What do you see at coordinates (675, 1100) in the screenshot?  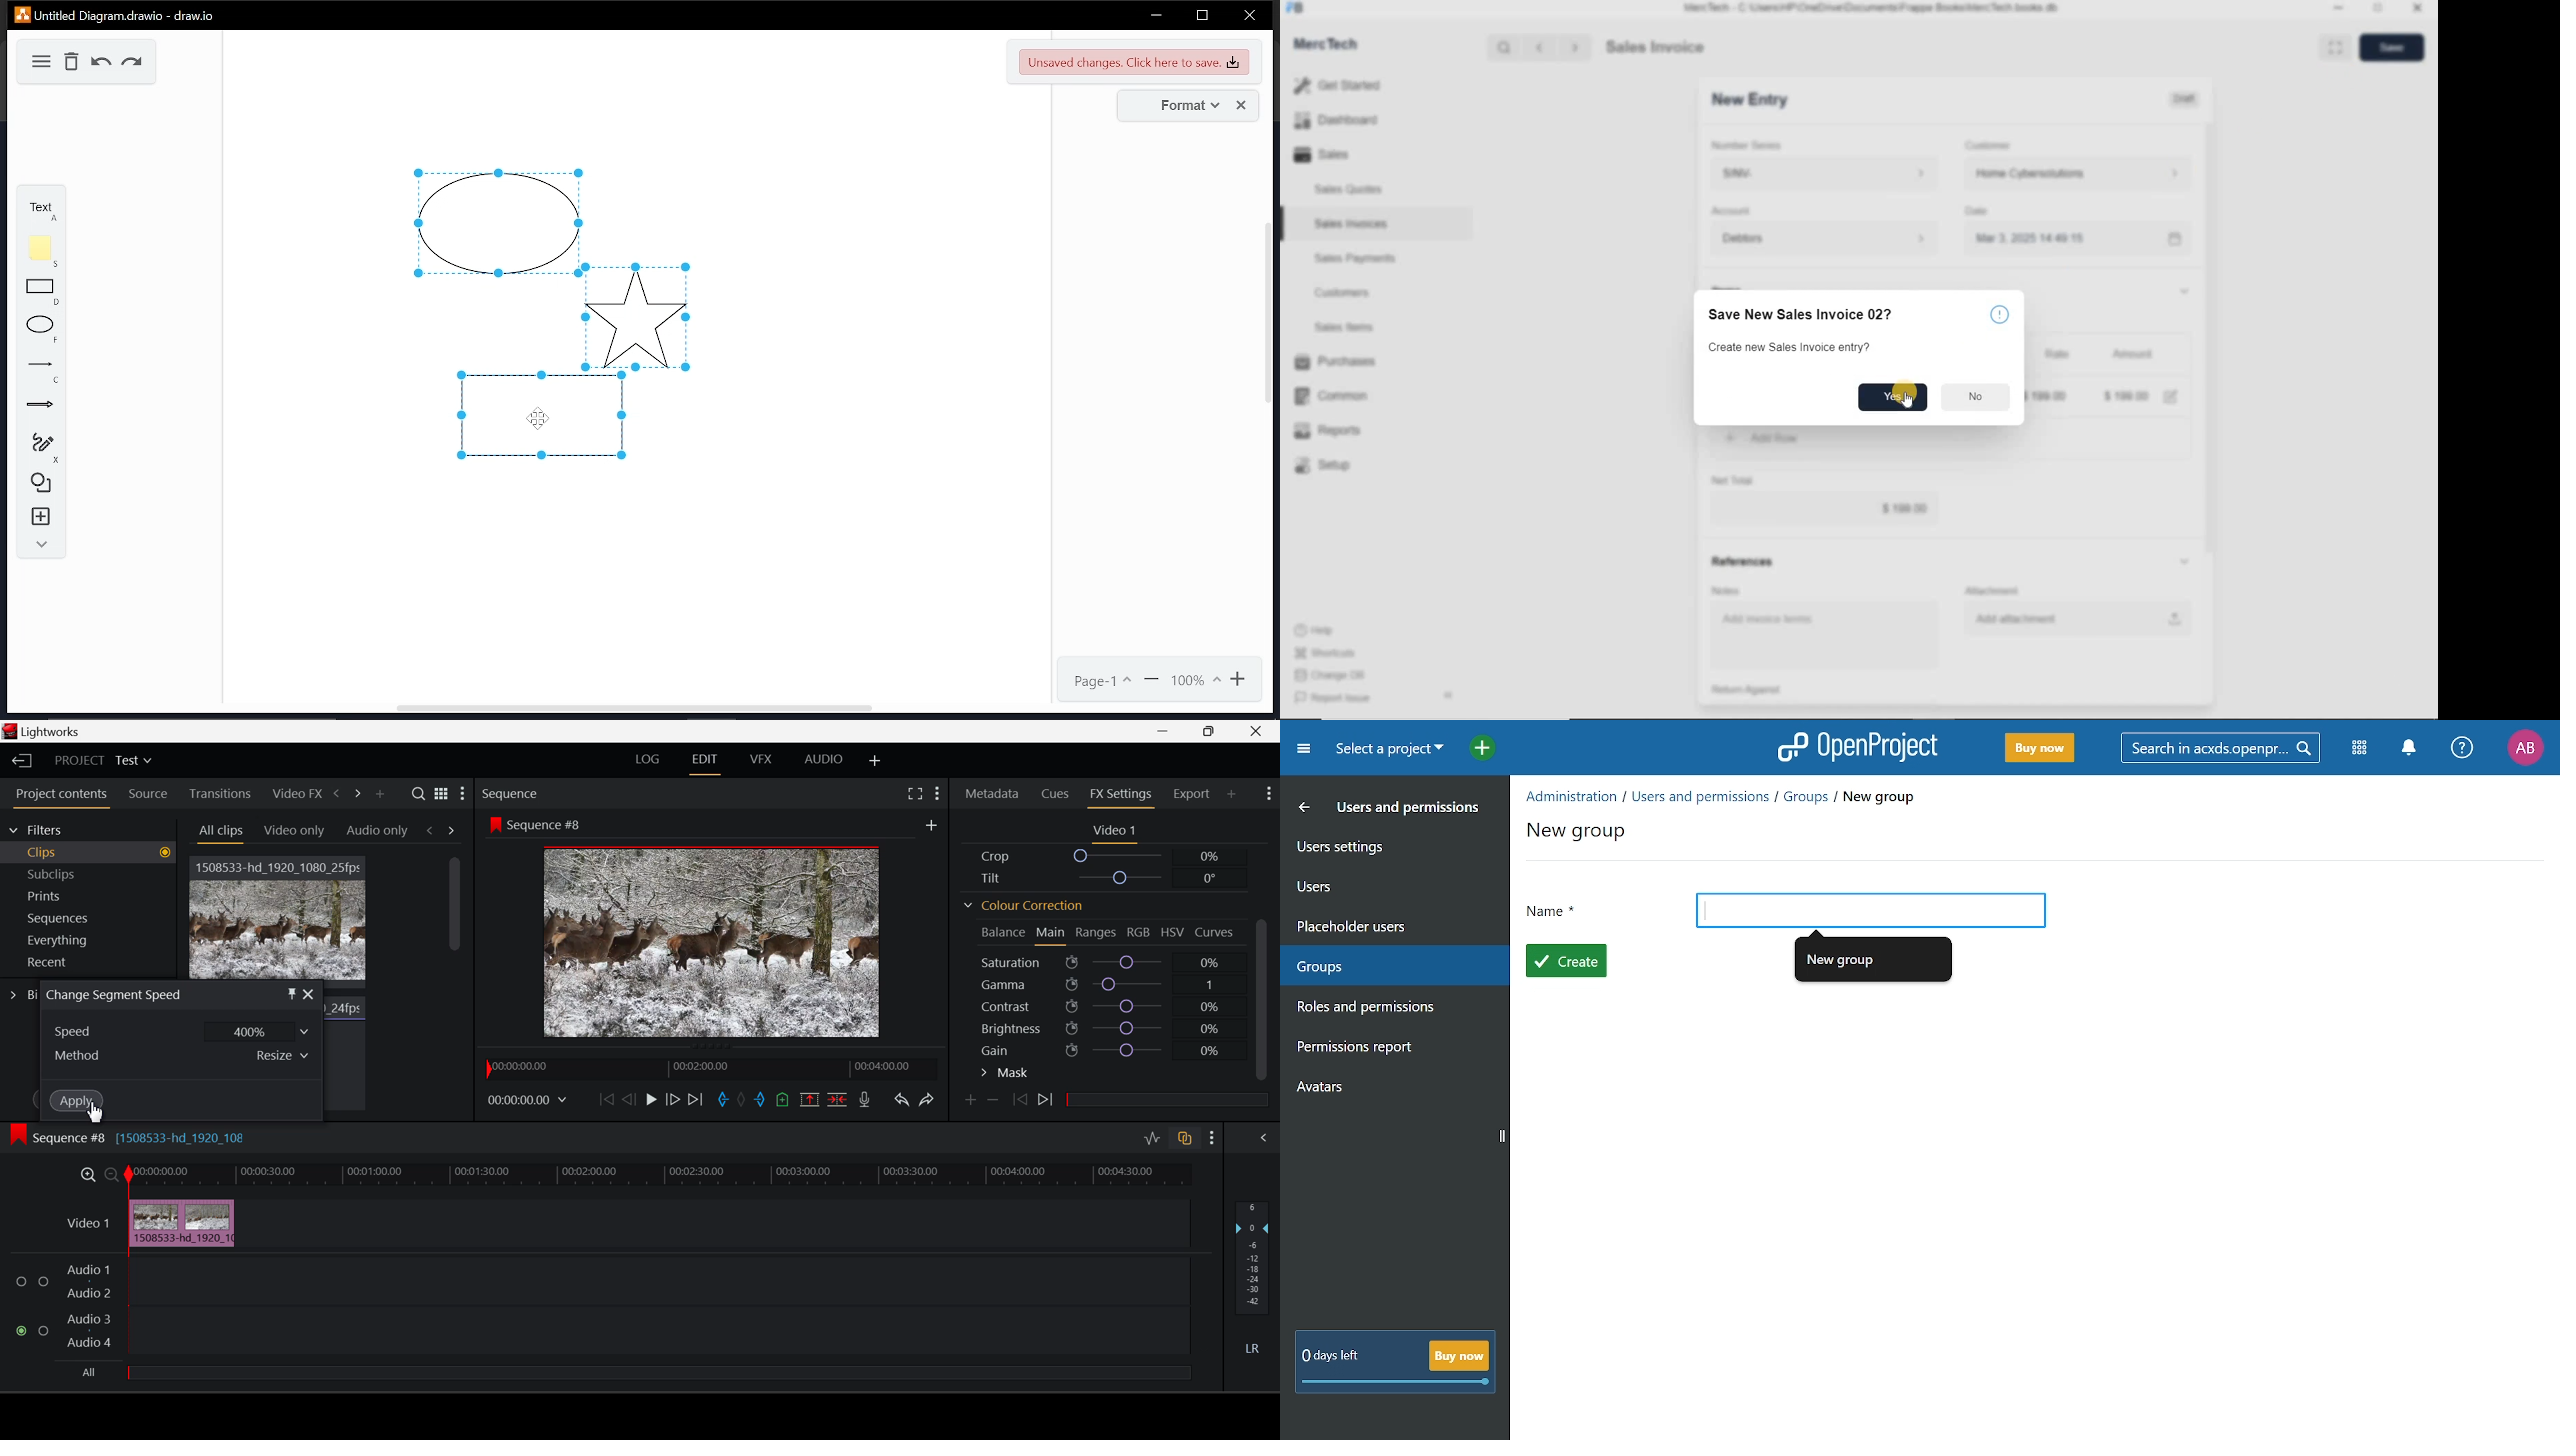 I see `Go Forward` at bounding box center [675, 1100].